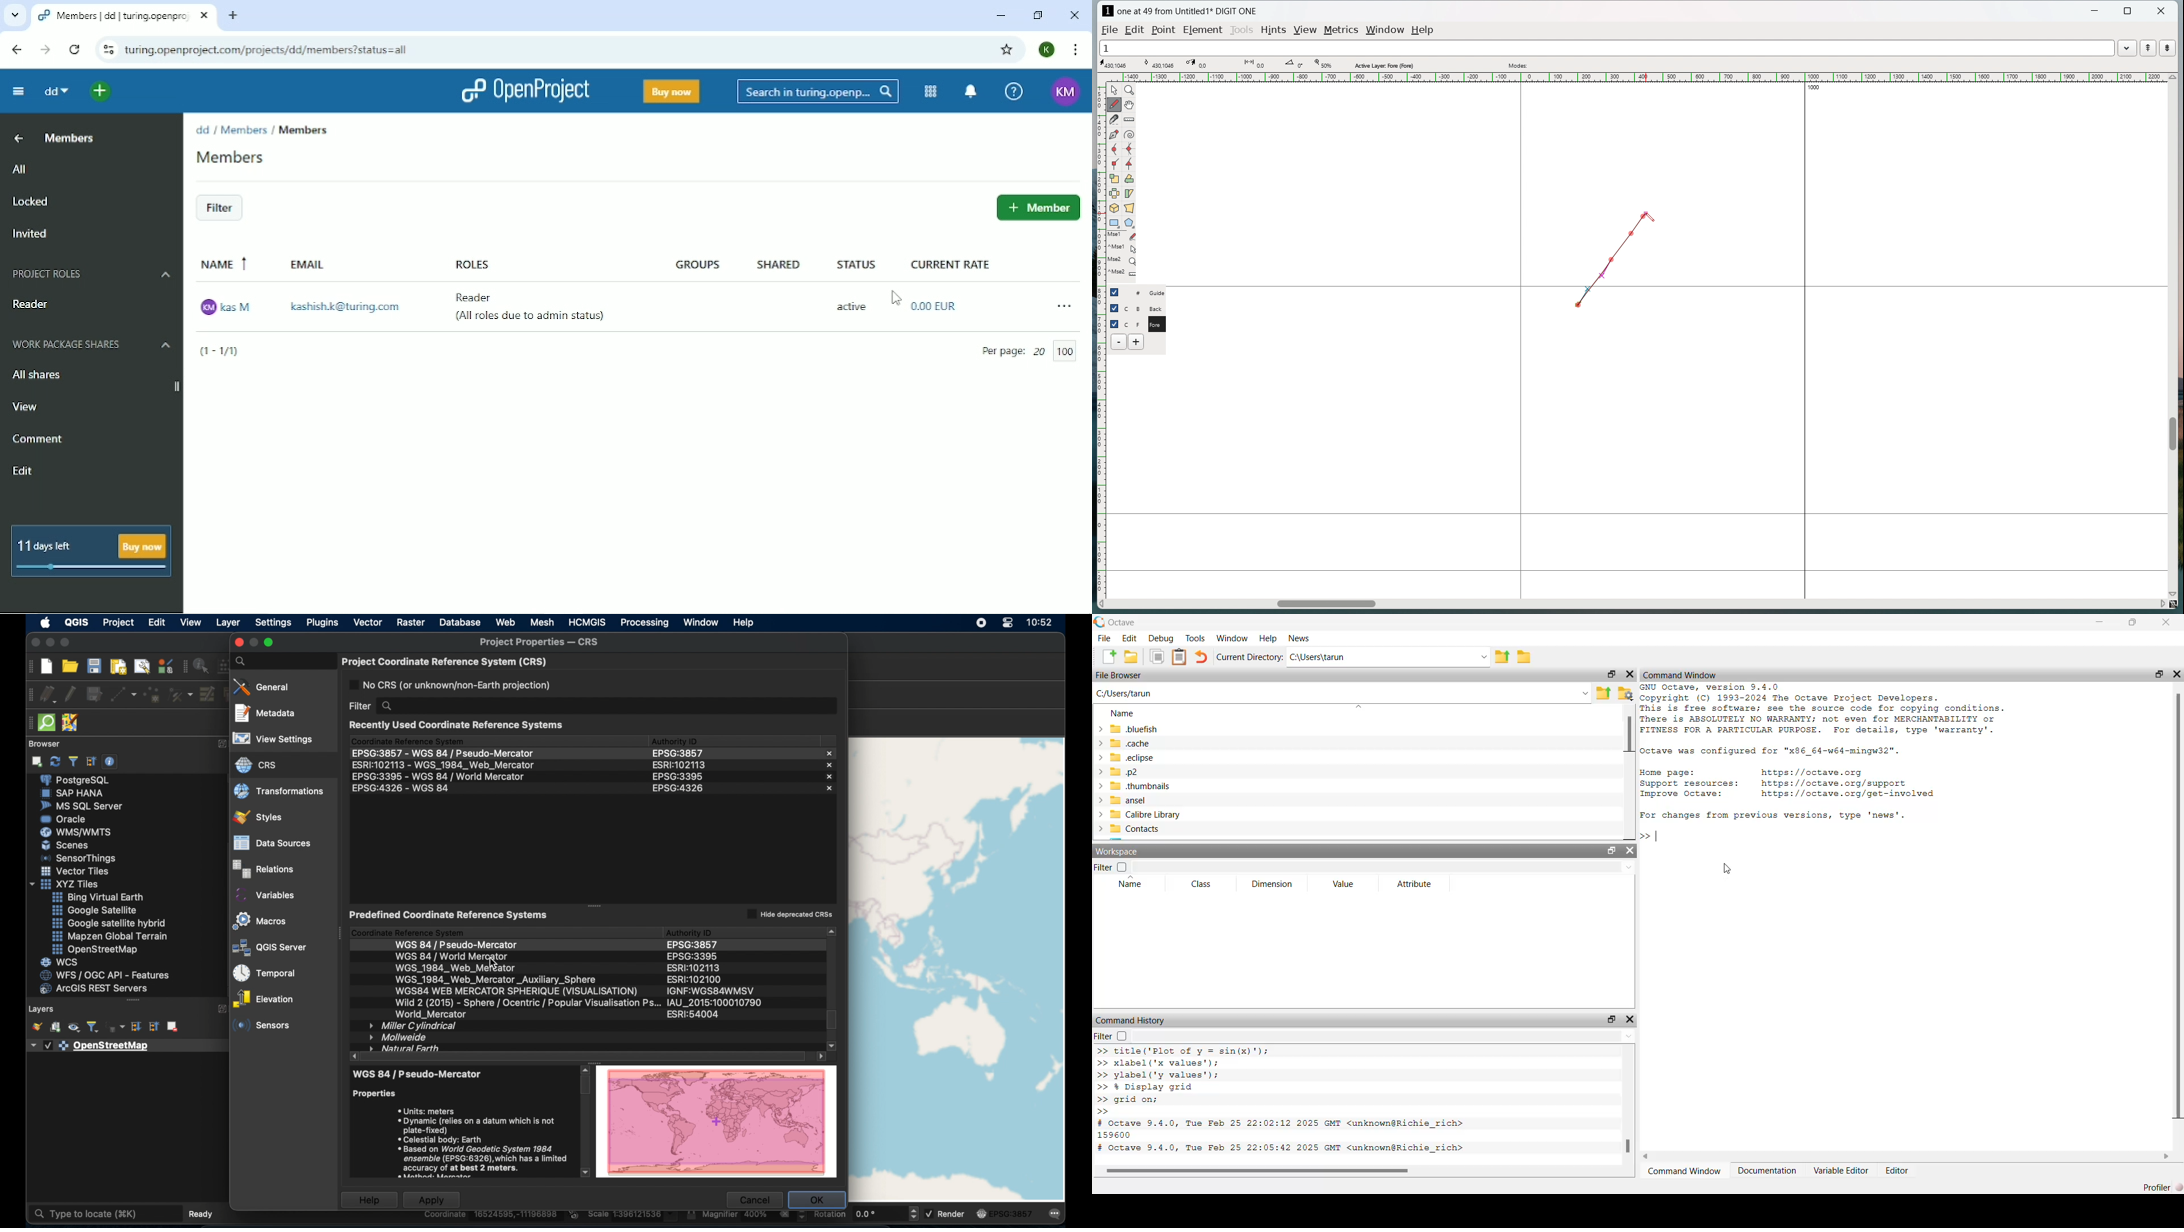 This screenshot has width=2184, height=1232. I want to click on distance between points, so click(1256, 64).